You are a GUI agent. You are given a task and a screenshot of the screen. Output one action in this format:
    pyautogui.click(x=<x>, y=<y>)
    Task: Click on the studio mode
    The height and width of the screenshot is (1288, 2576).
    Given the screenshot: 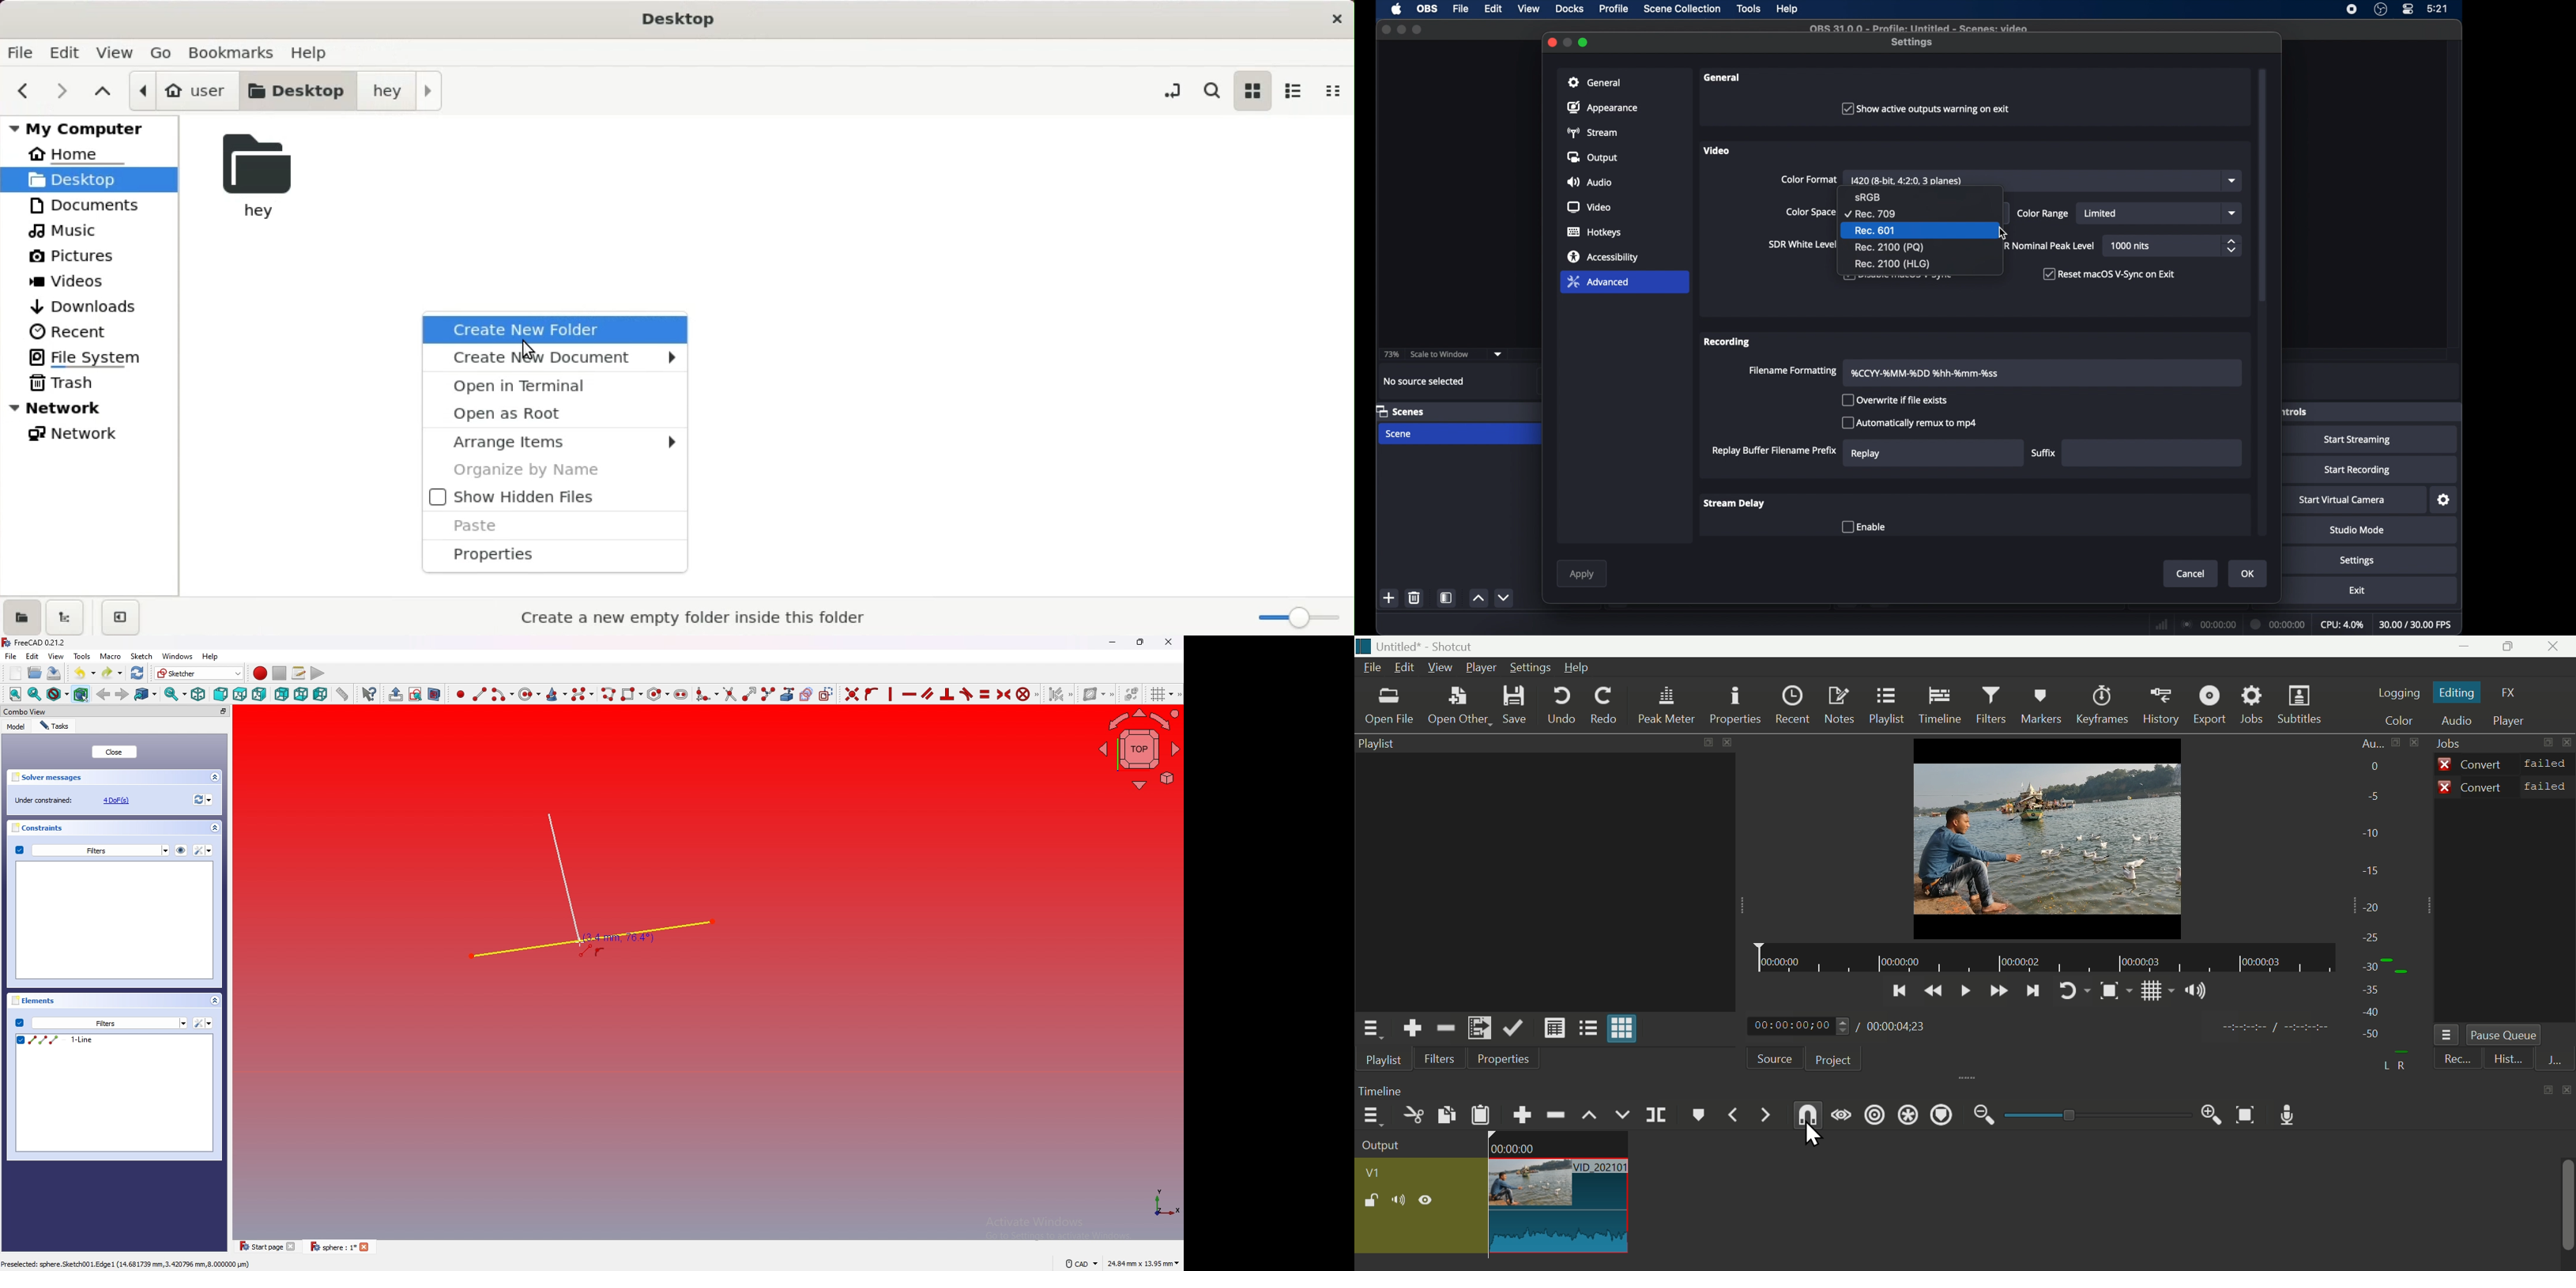 What is the action you would take?
    pyautogui.click(x=2358, y=531)
    